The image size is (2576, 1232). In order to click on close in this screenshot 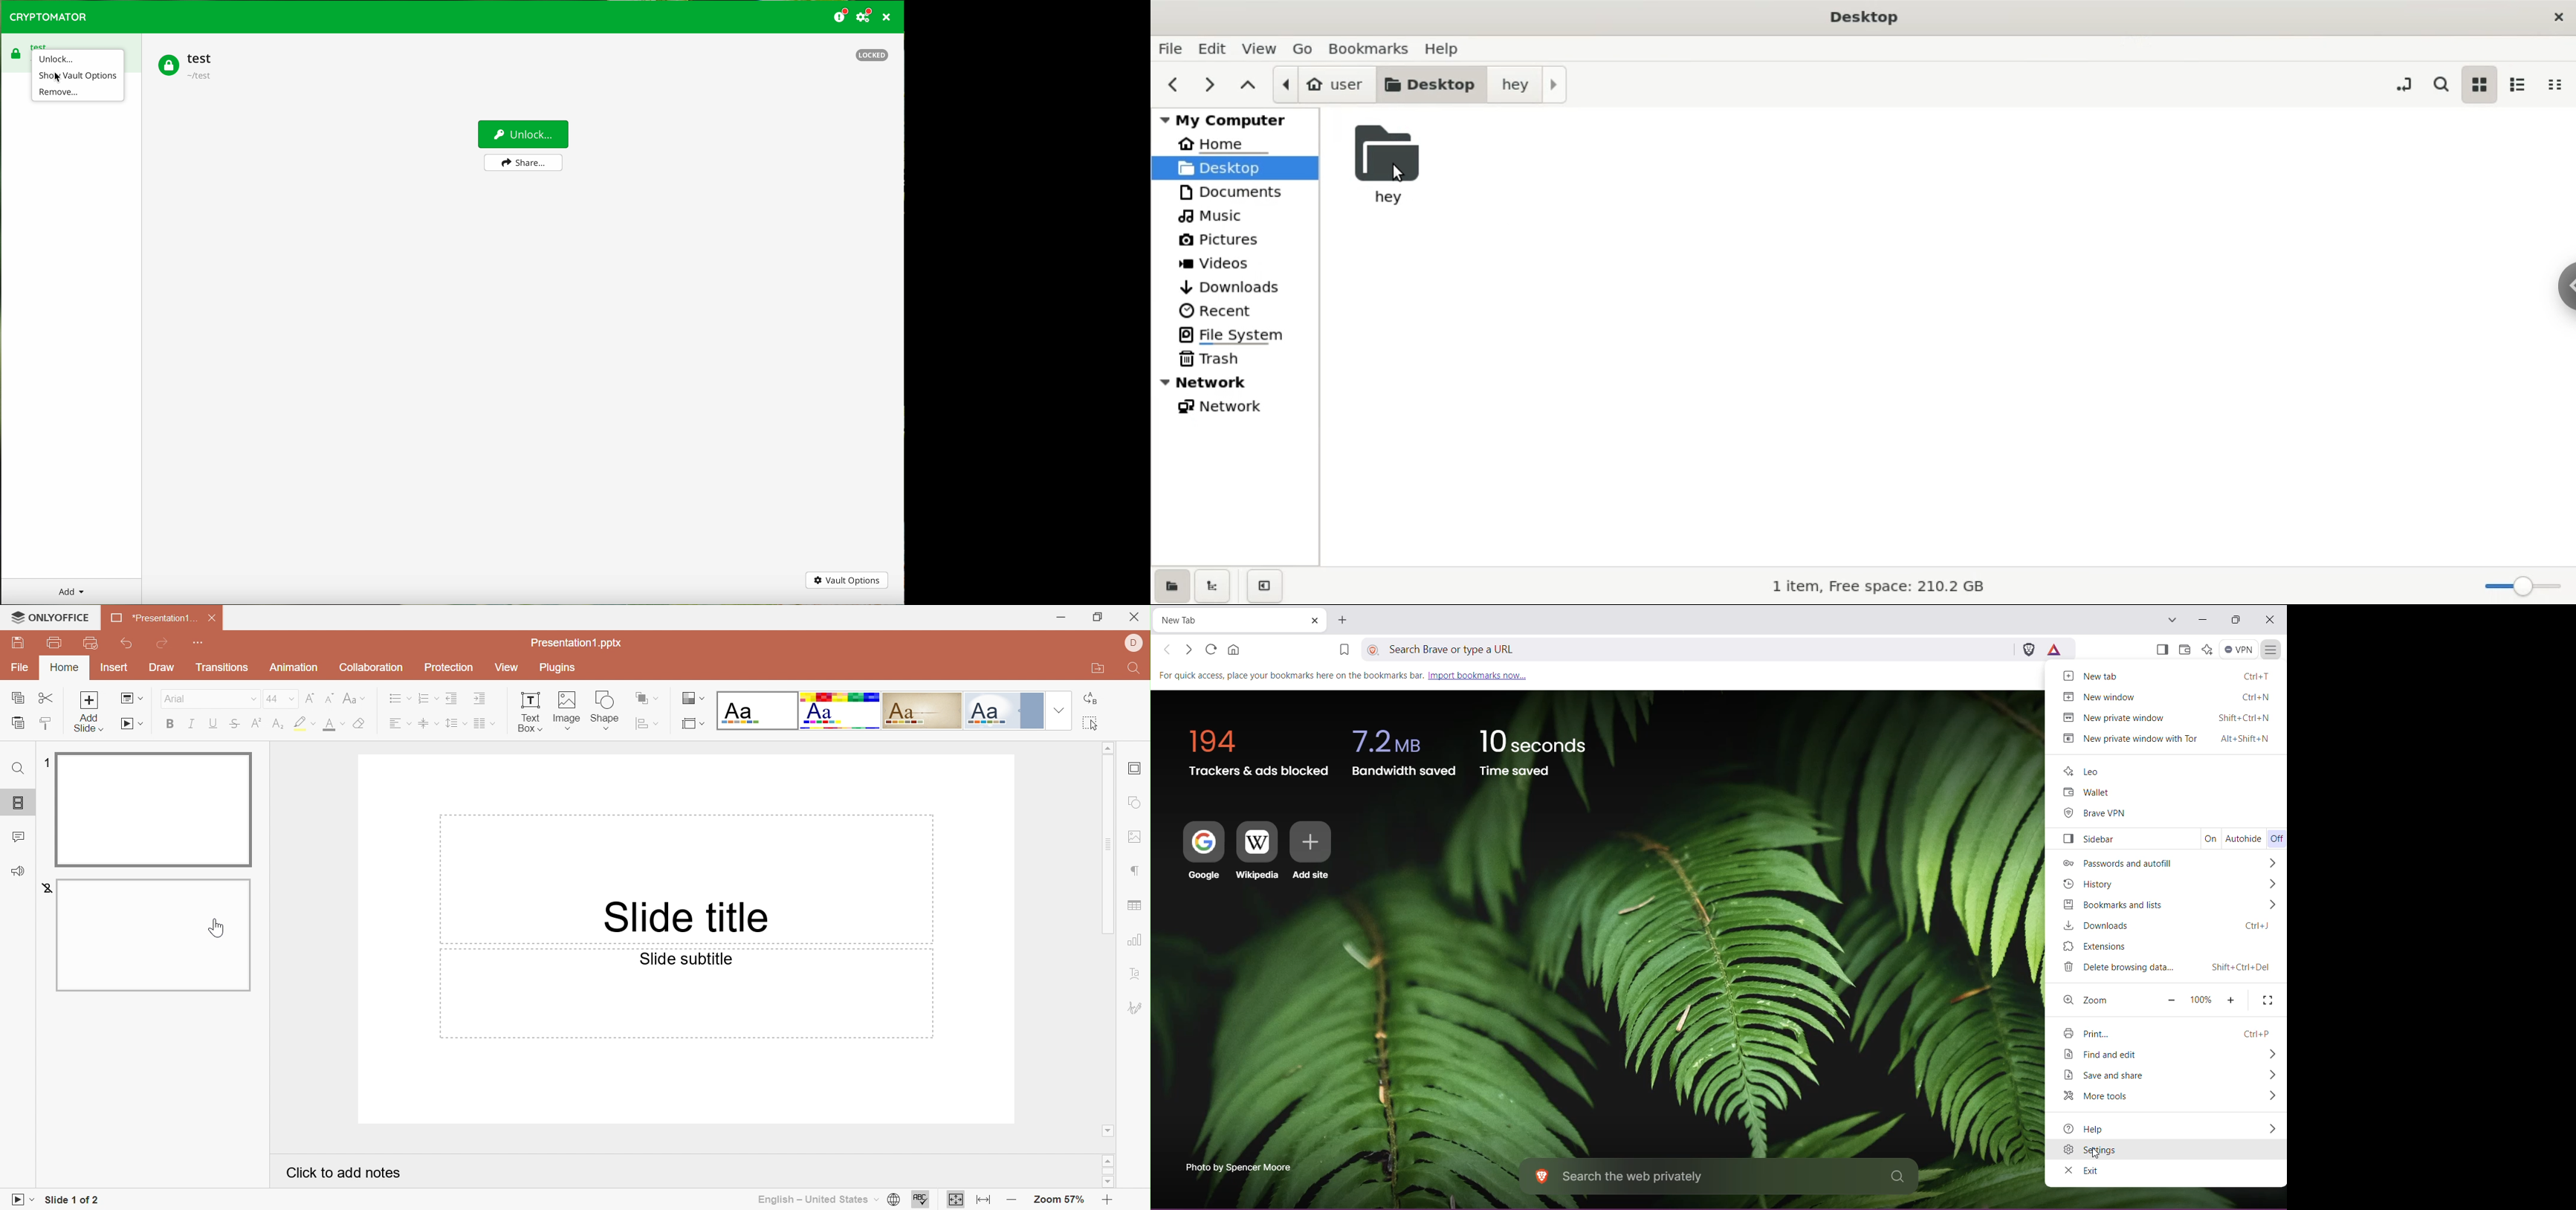, I will do `click(2558, 15)`.